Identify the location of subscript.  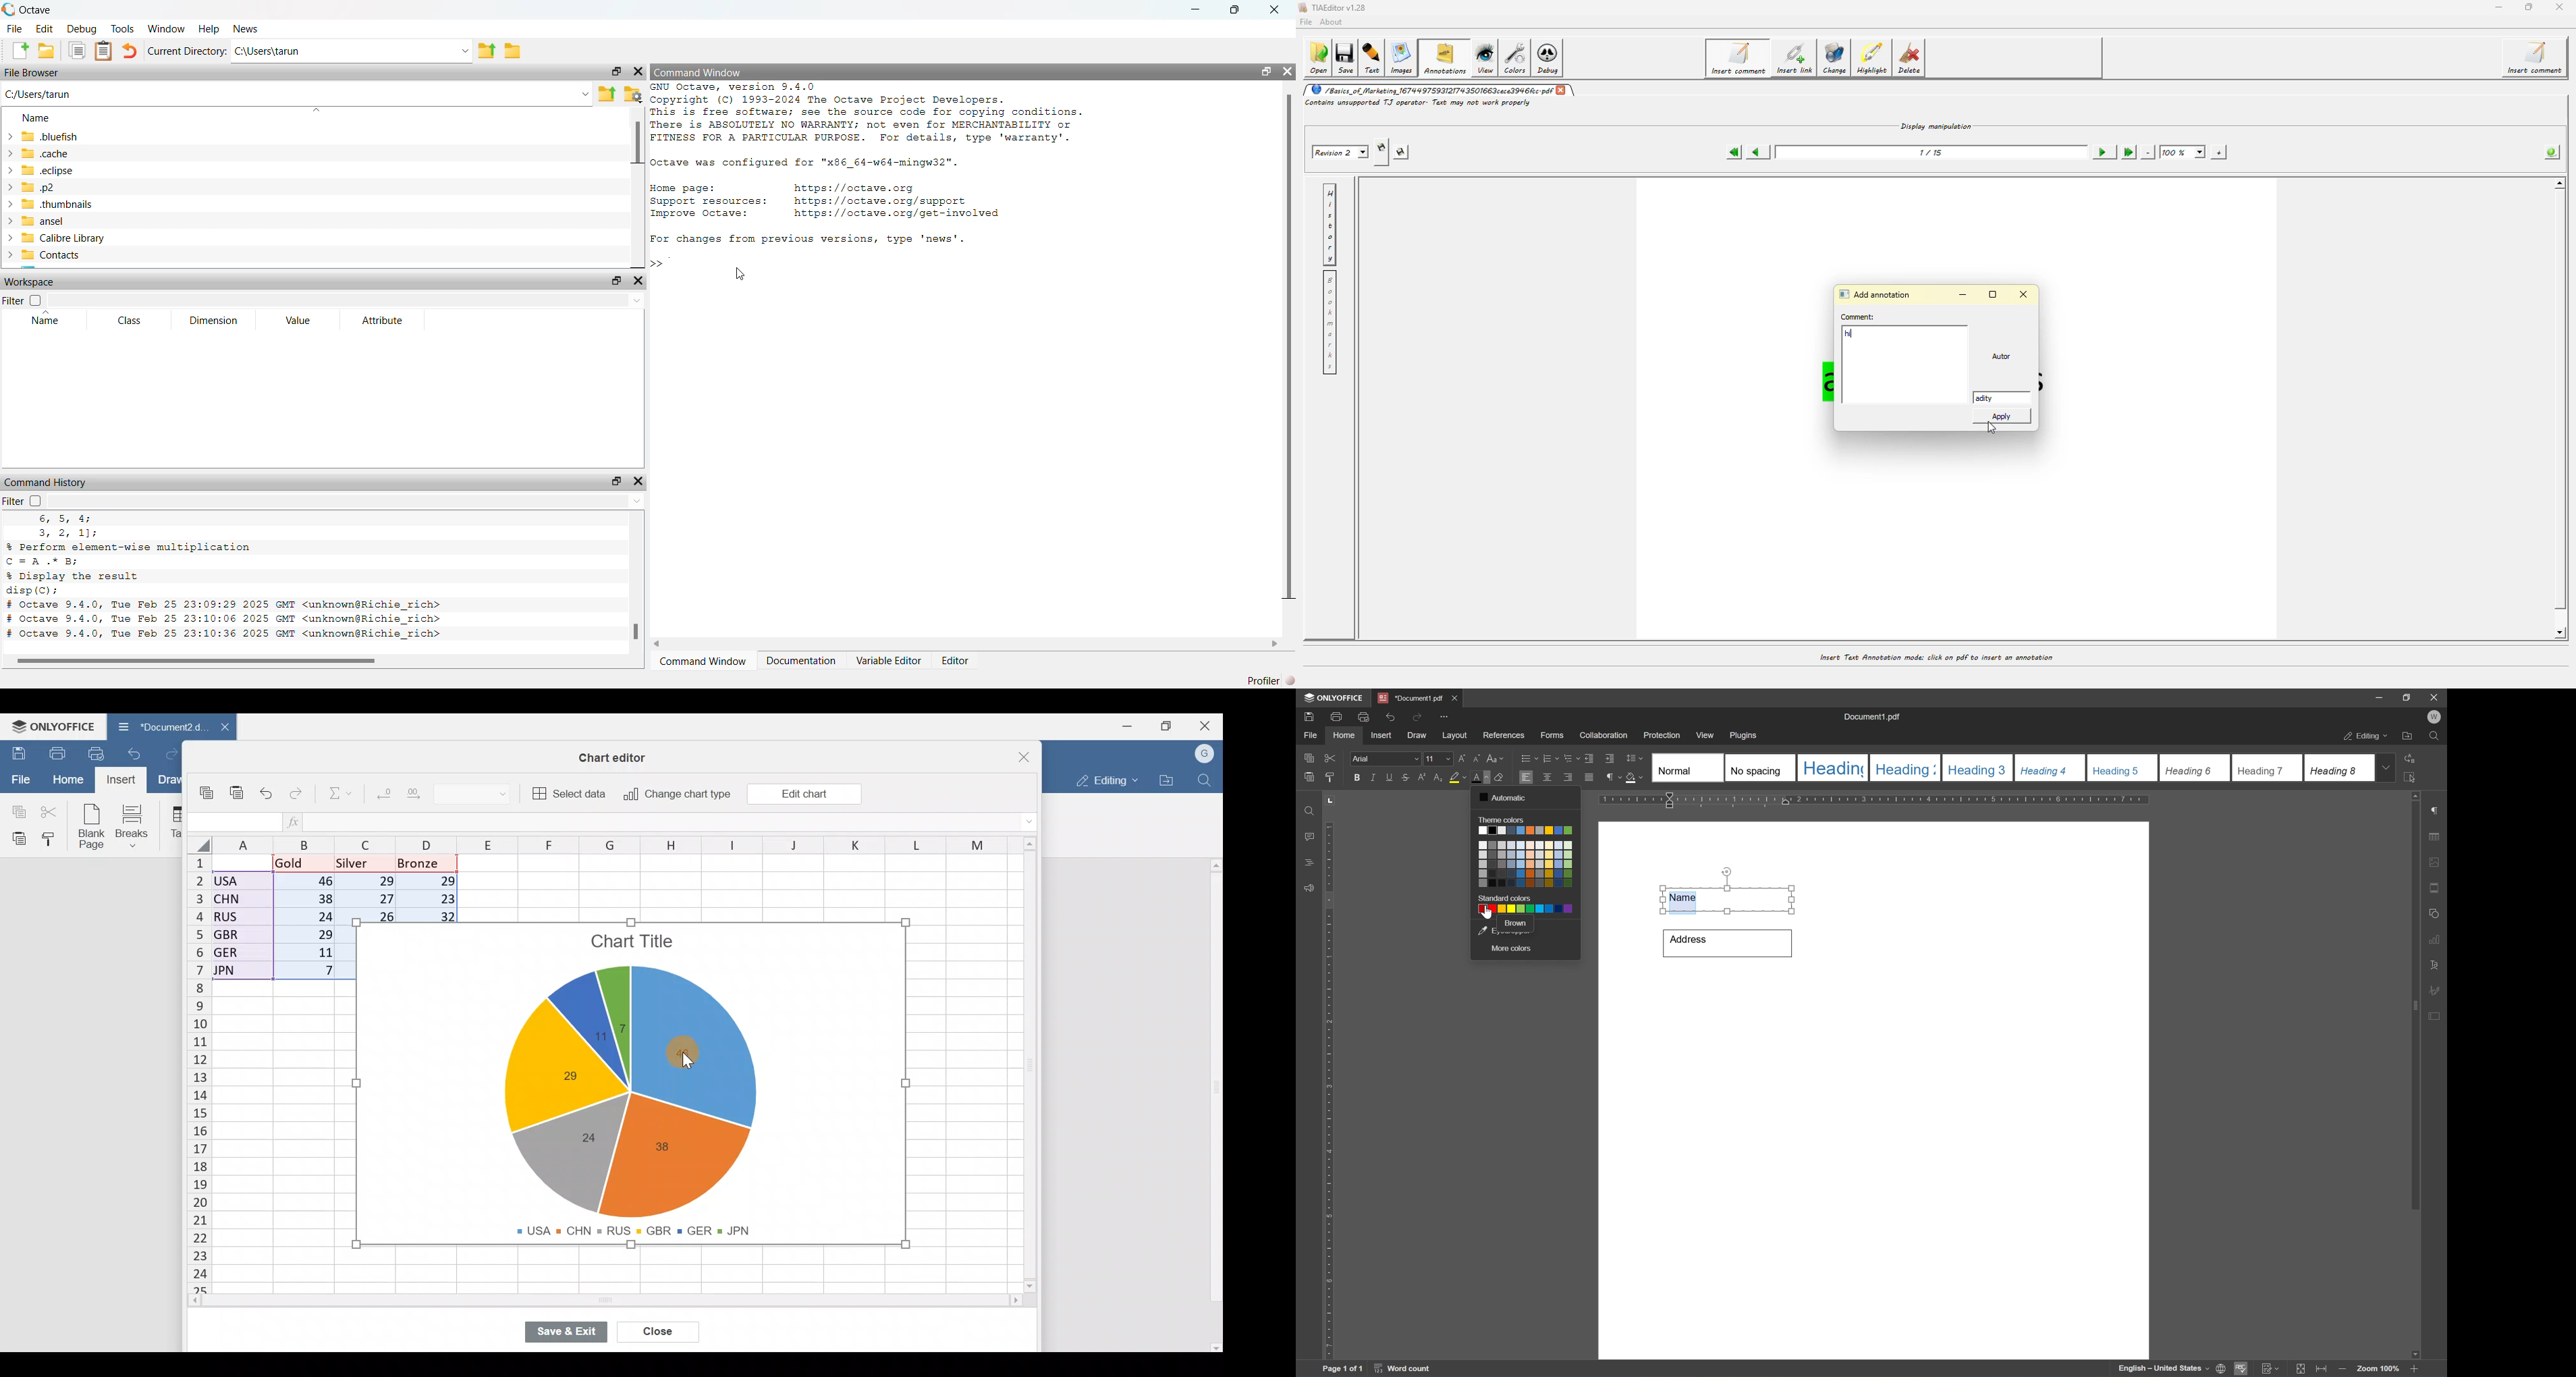
(1437, 776).